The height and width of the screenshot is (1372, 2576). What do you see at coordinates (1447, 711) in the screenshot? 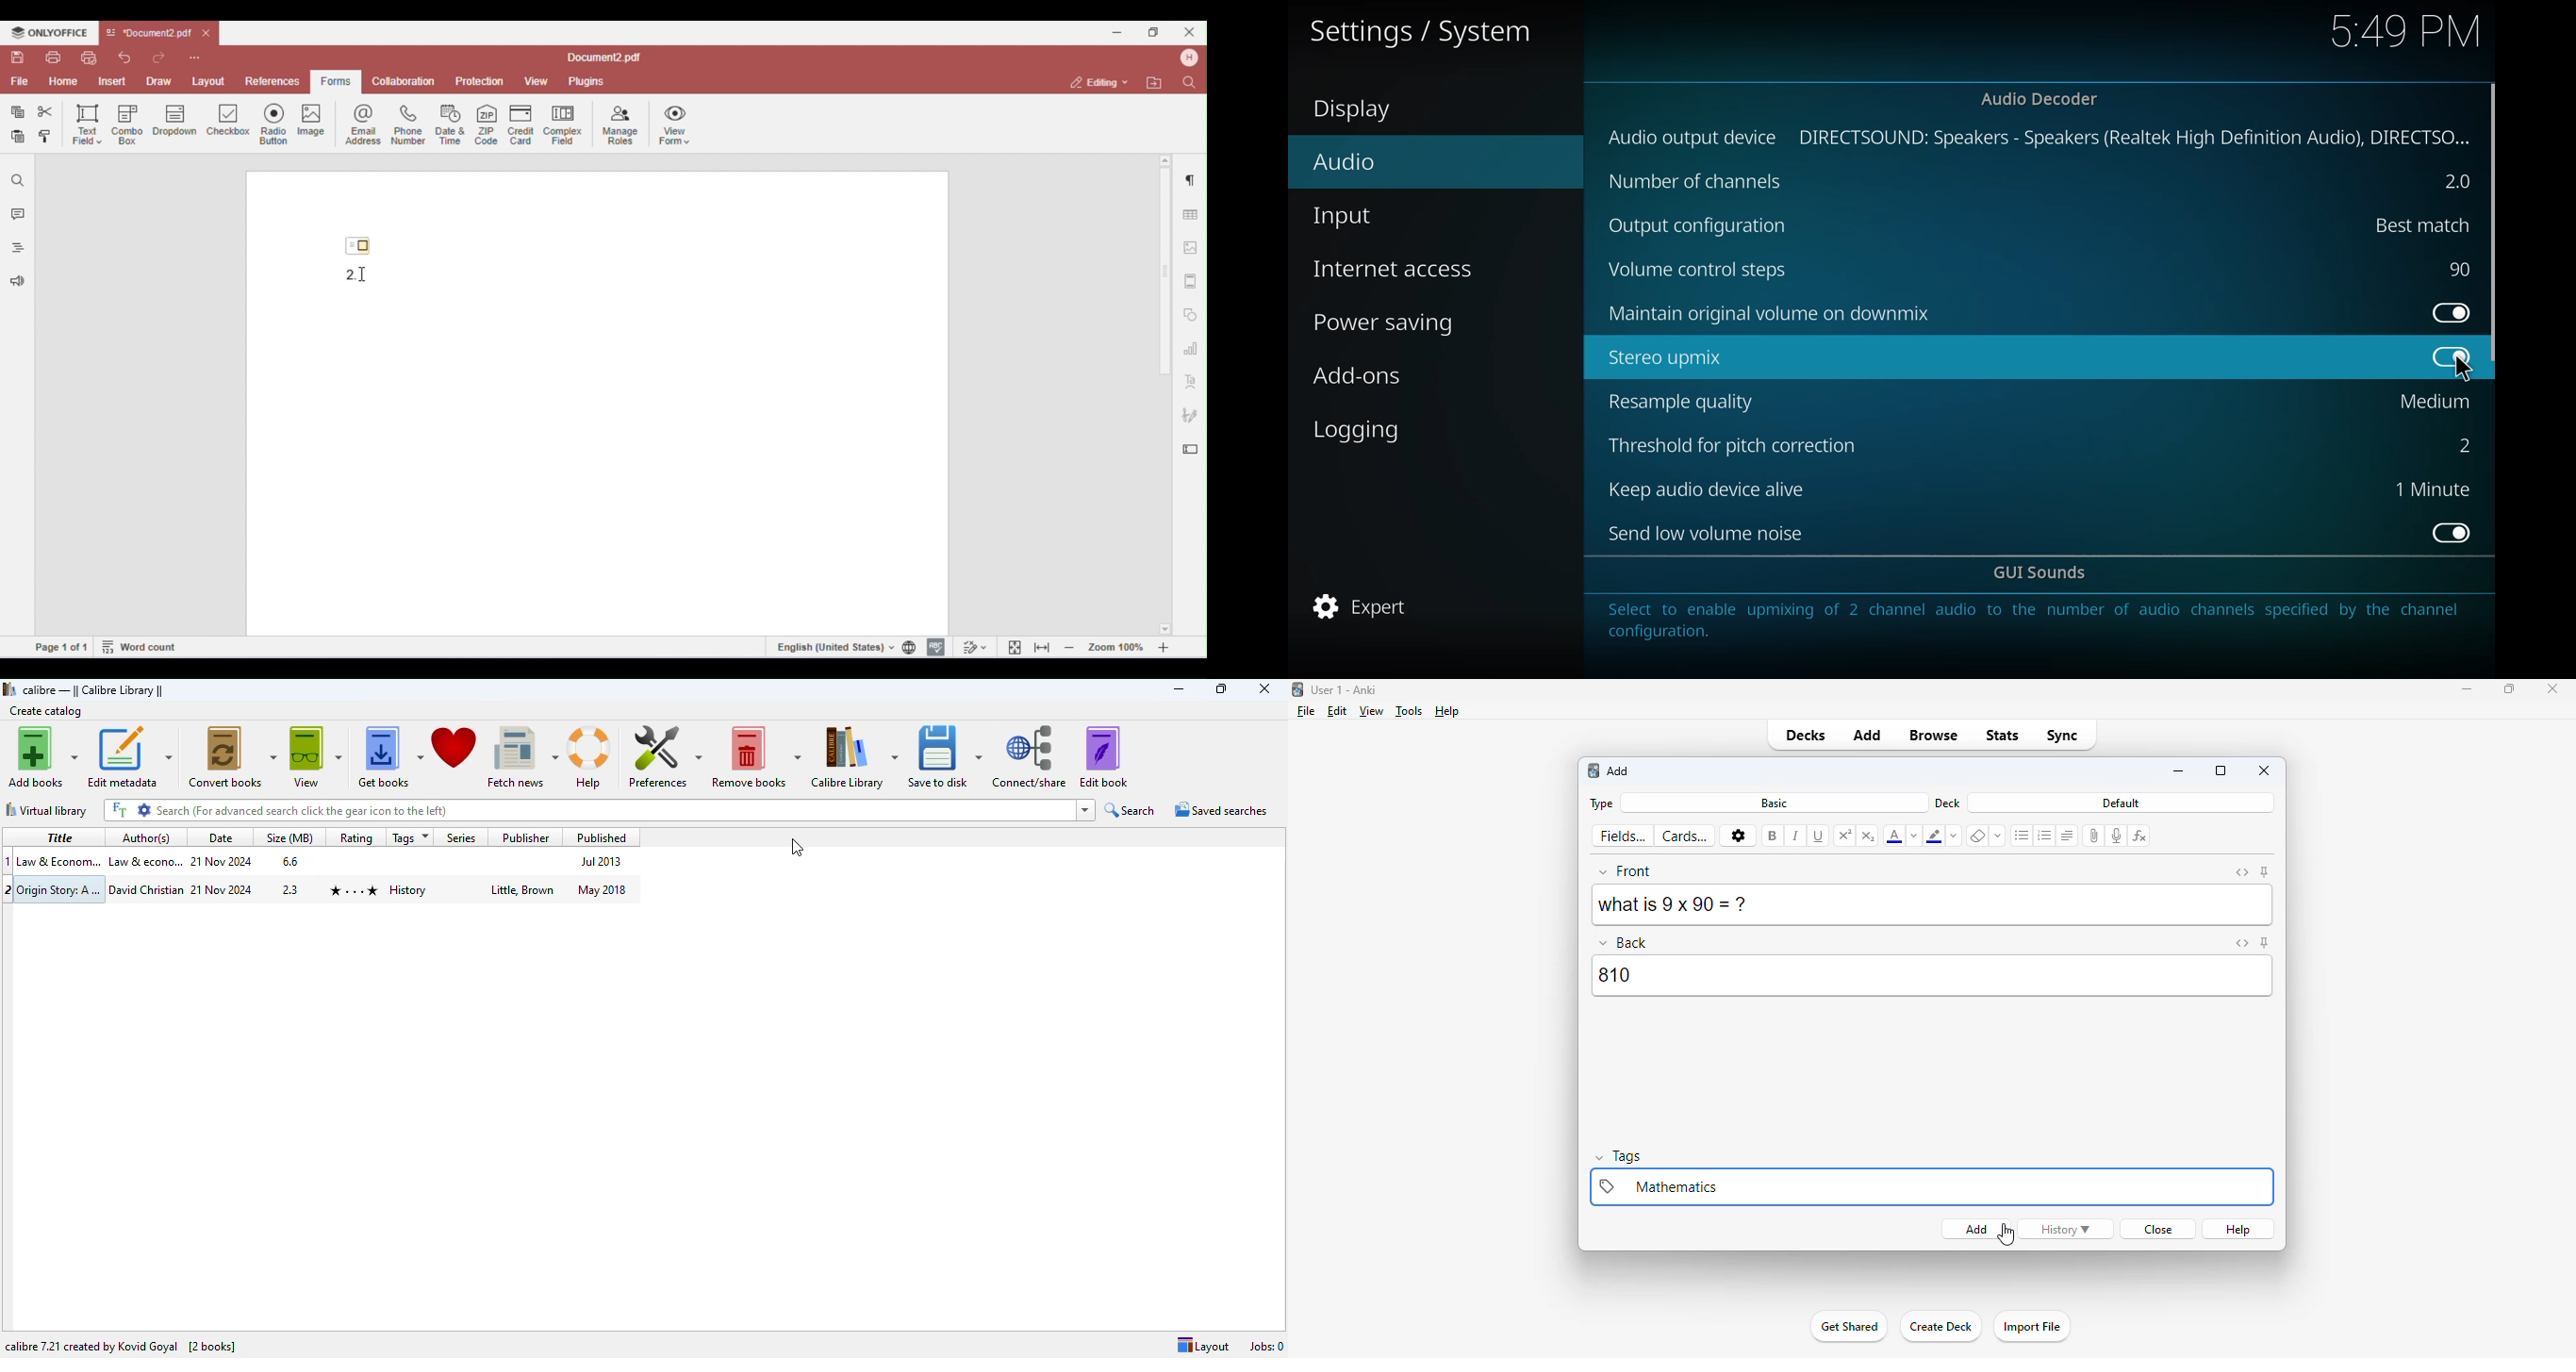
I see `help` at bounding box center [1447, 711].